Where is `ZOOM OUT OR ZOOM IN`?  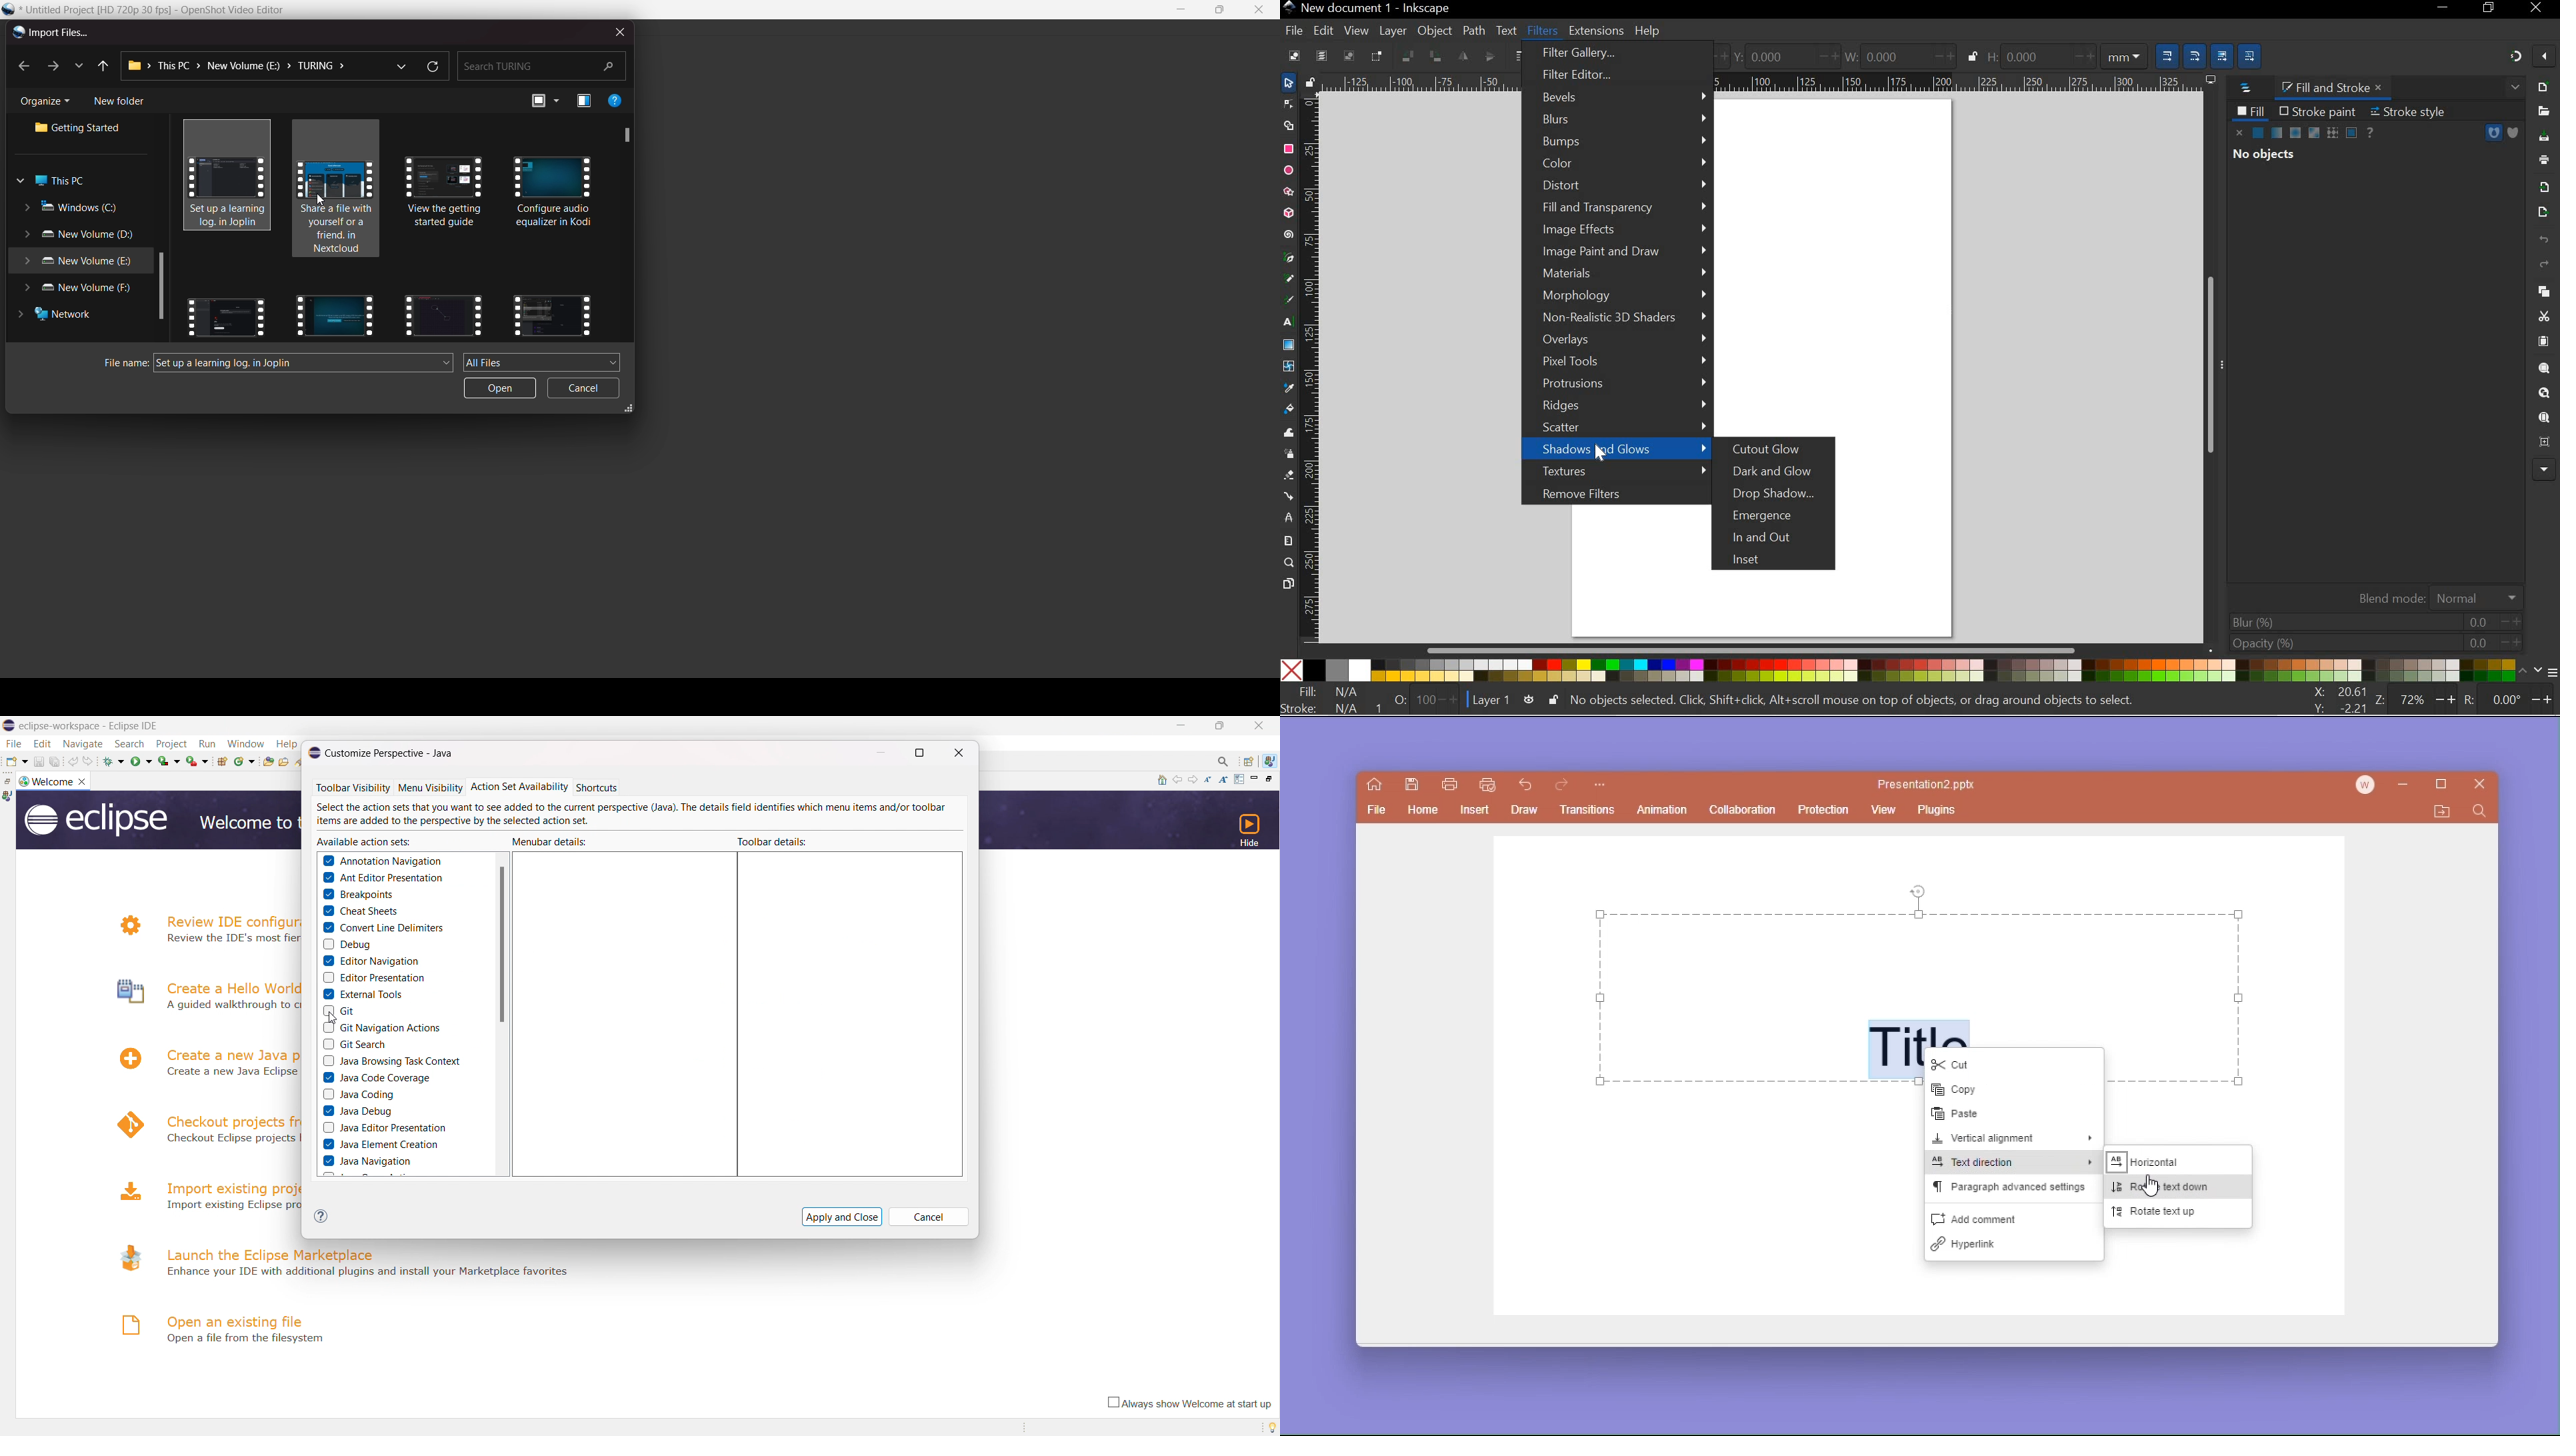 ZOOM OUT OR ZOOM IN is located at coordinates (2417, 699).